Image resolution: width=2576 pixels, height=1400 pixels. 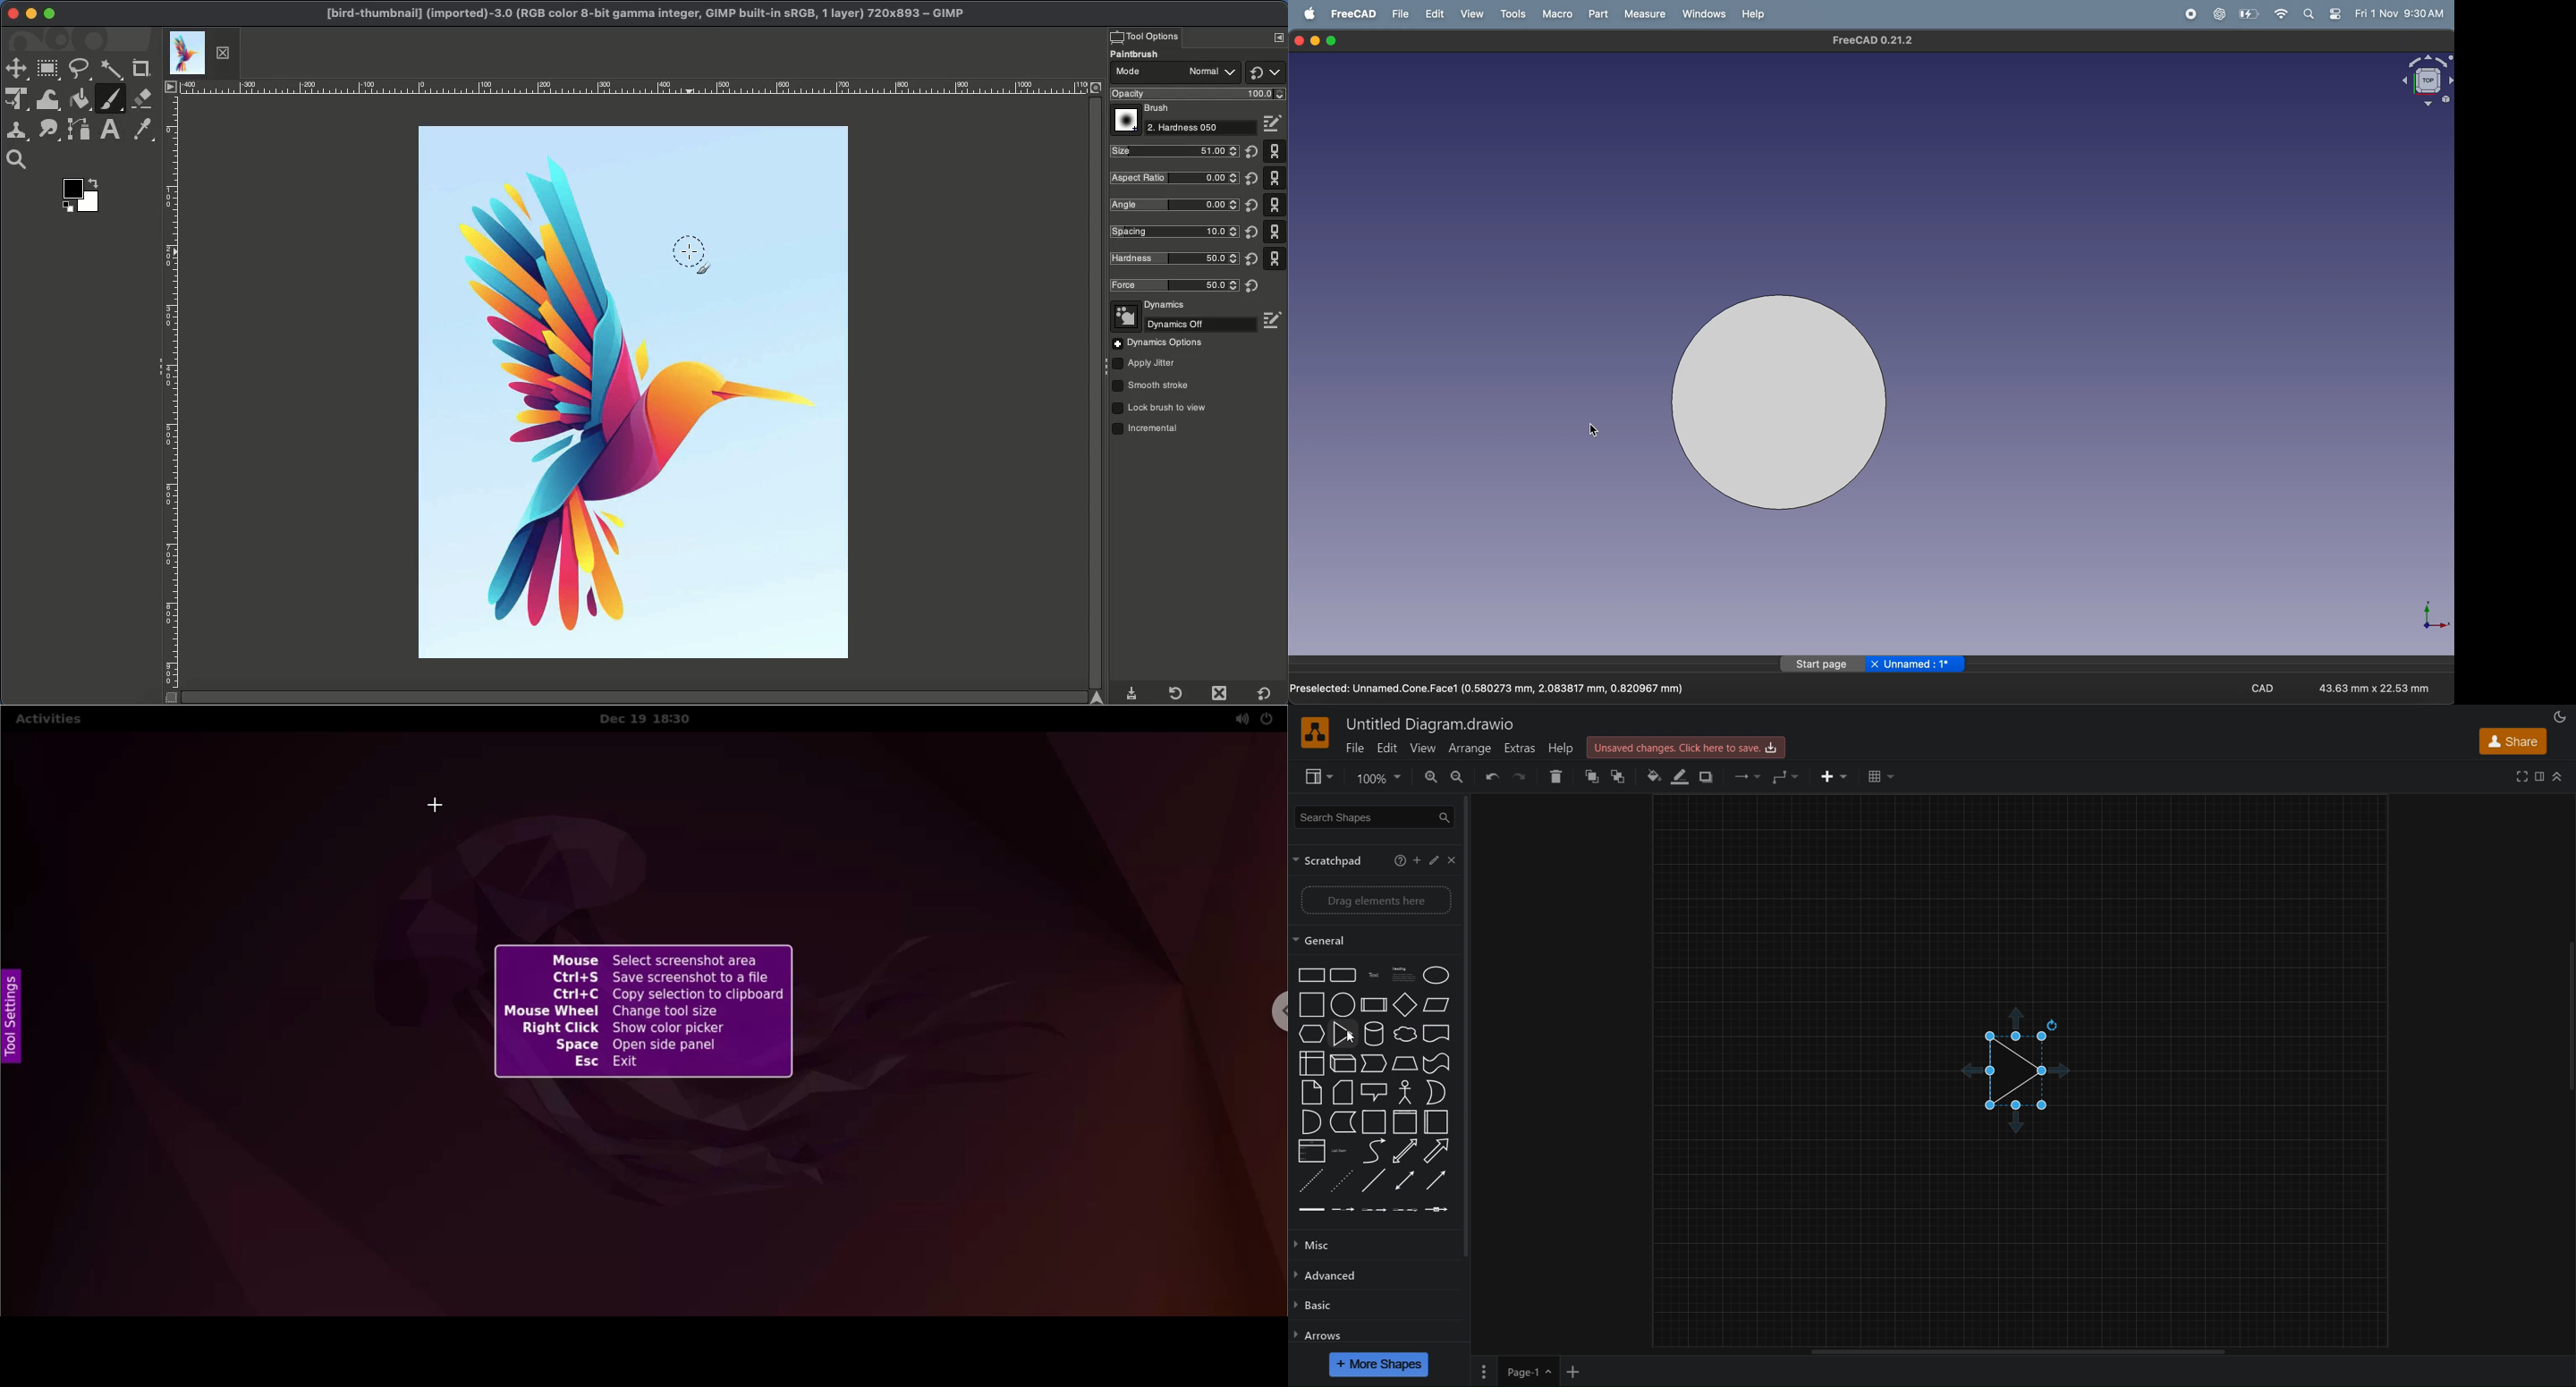 What do you see at coordinates (1701, 14) in the screenshot?
I see `windows` at bounding box center [1701, 14].